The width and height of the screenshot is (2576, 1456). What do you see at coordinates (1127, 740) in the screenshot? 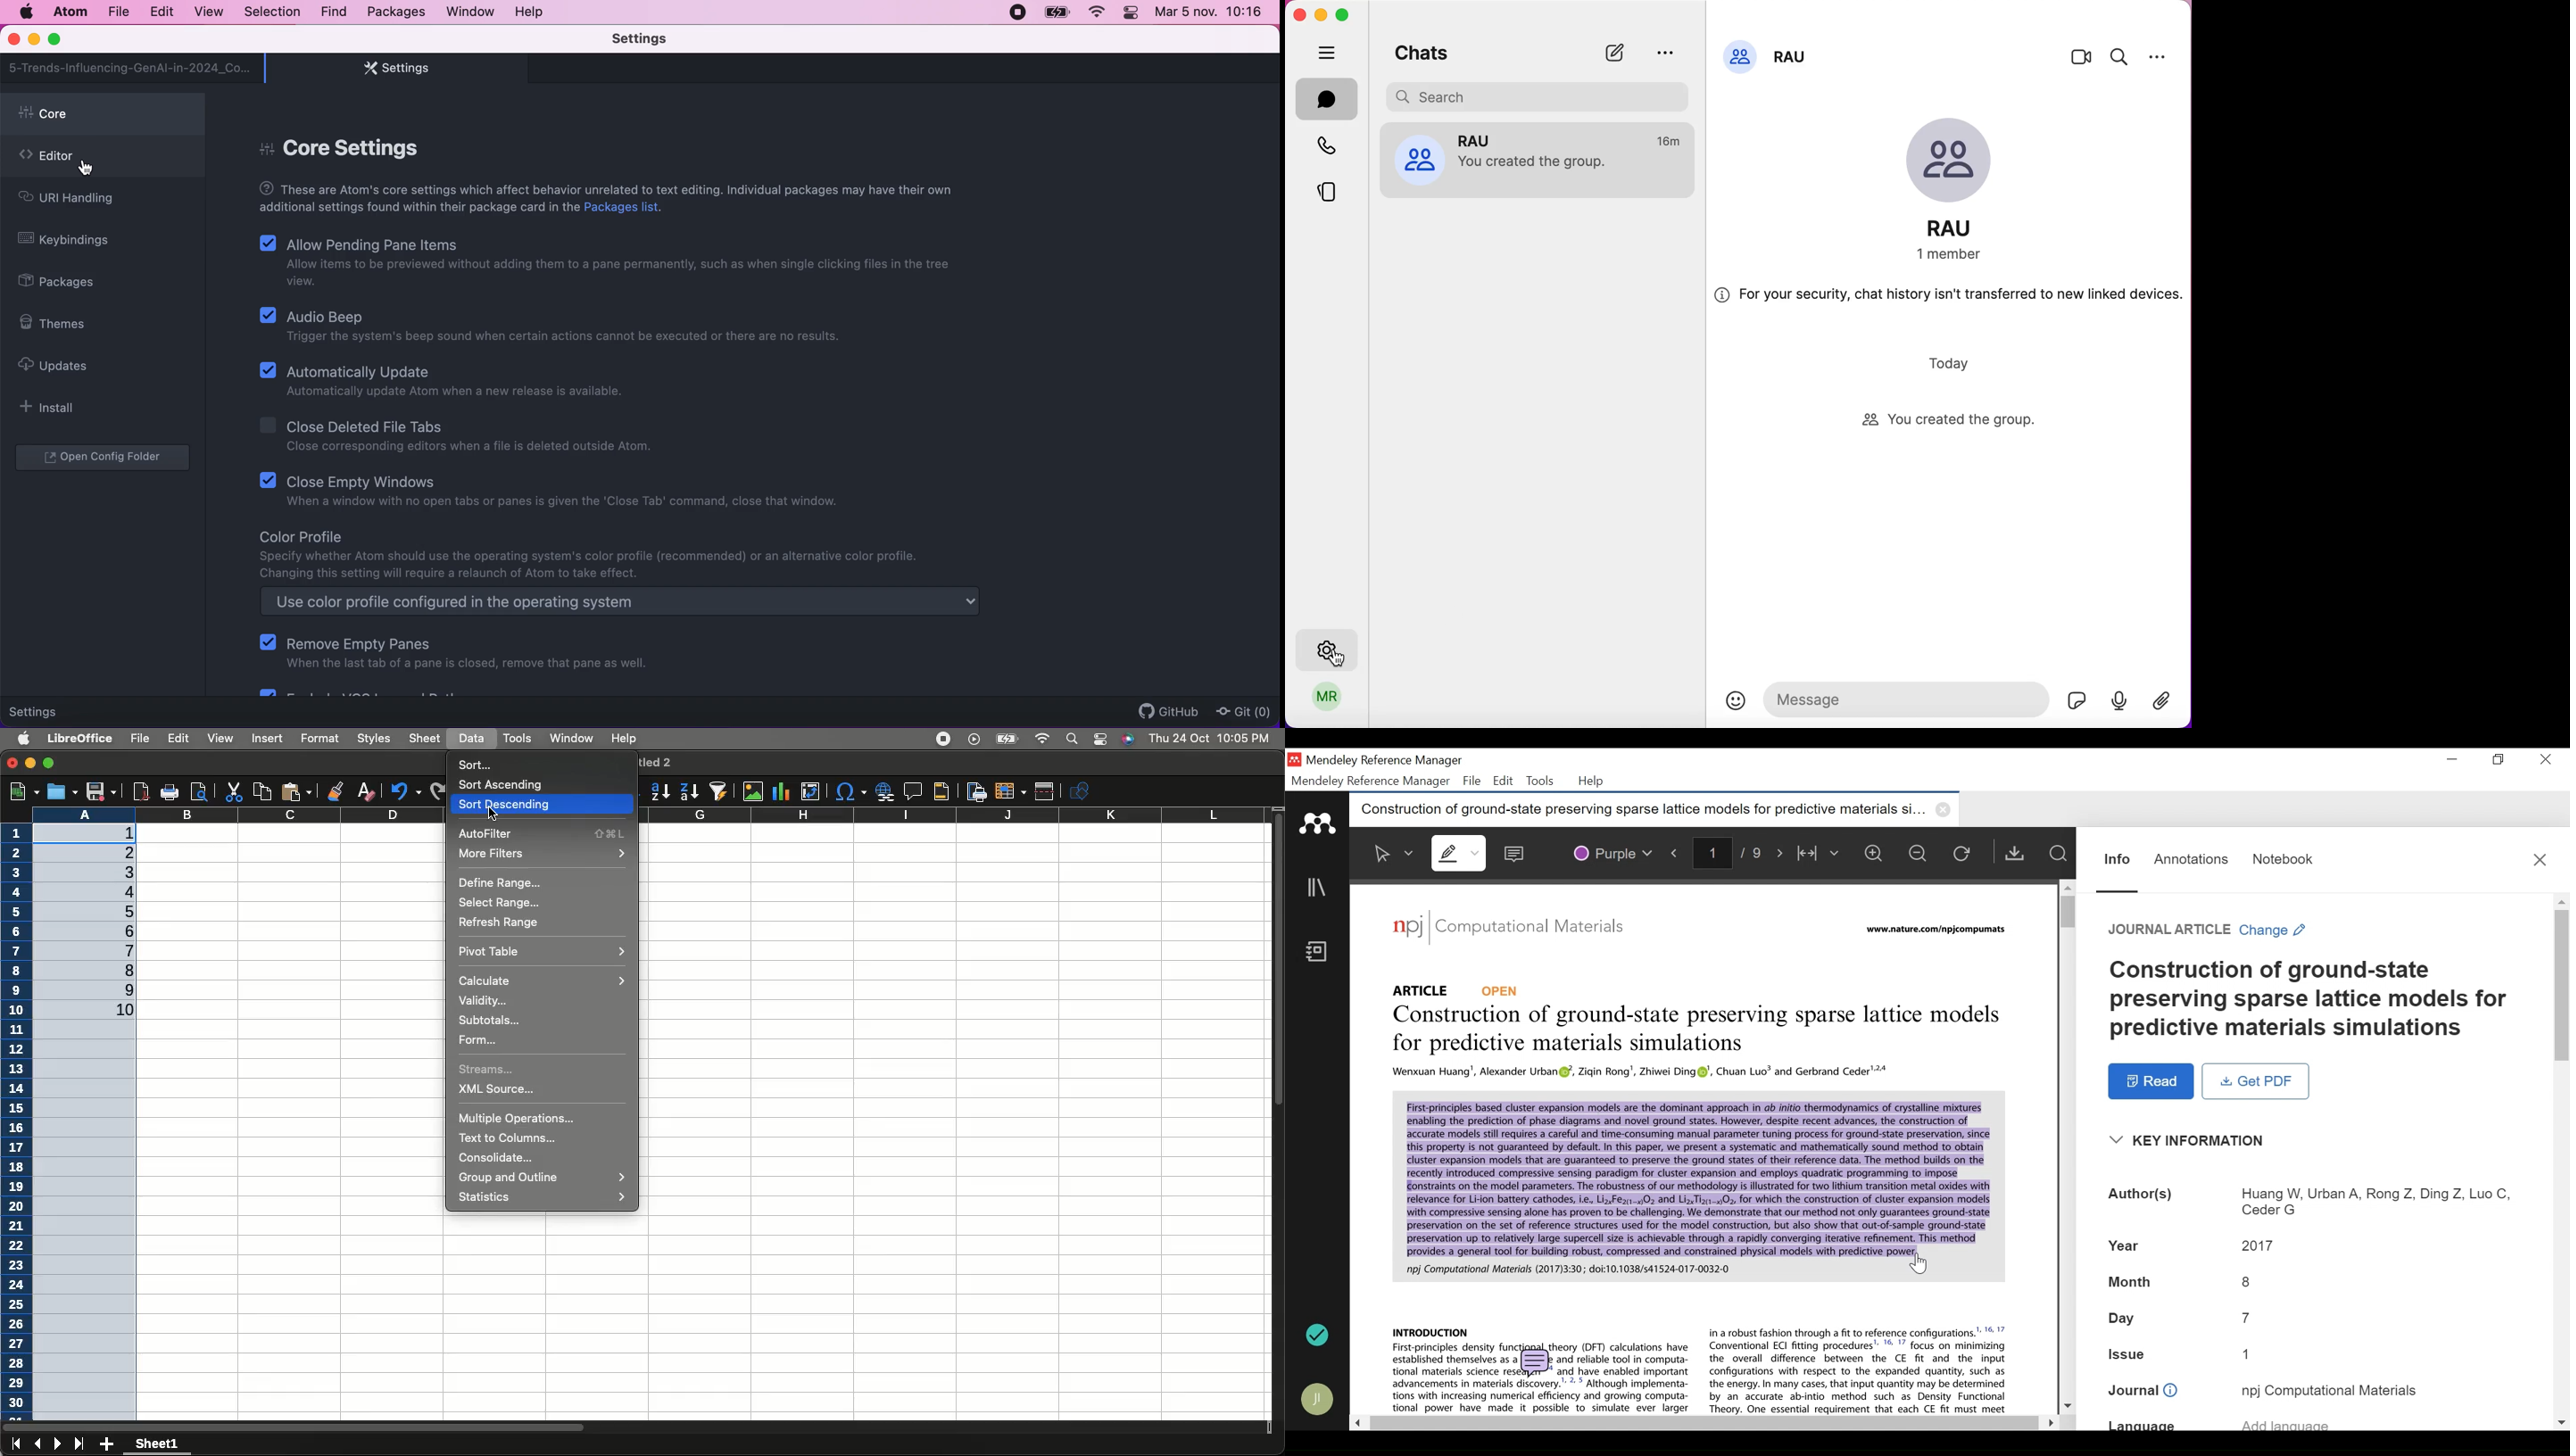
I see `Voice control` at bounding box center [1127, 740].